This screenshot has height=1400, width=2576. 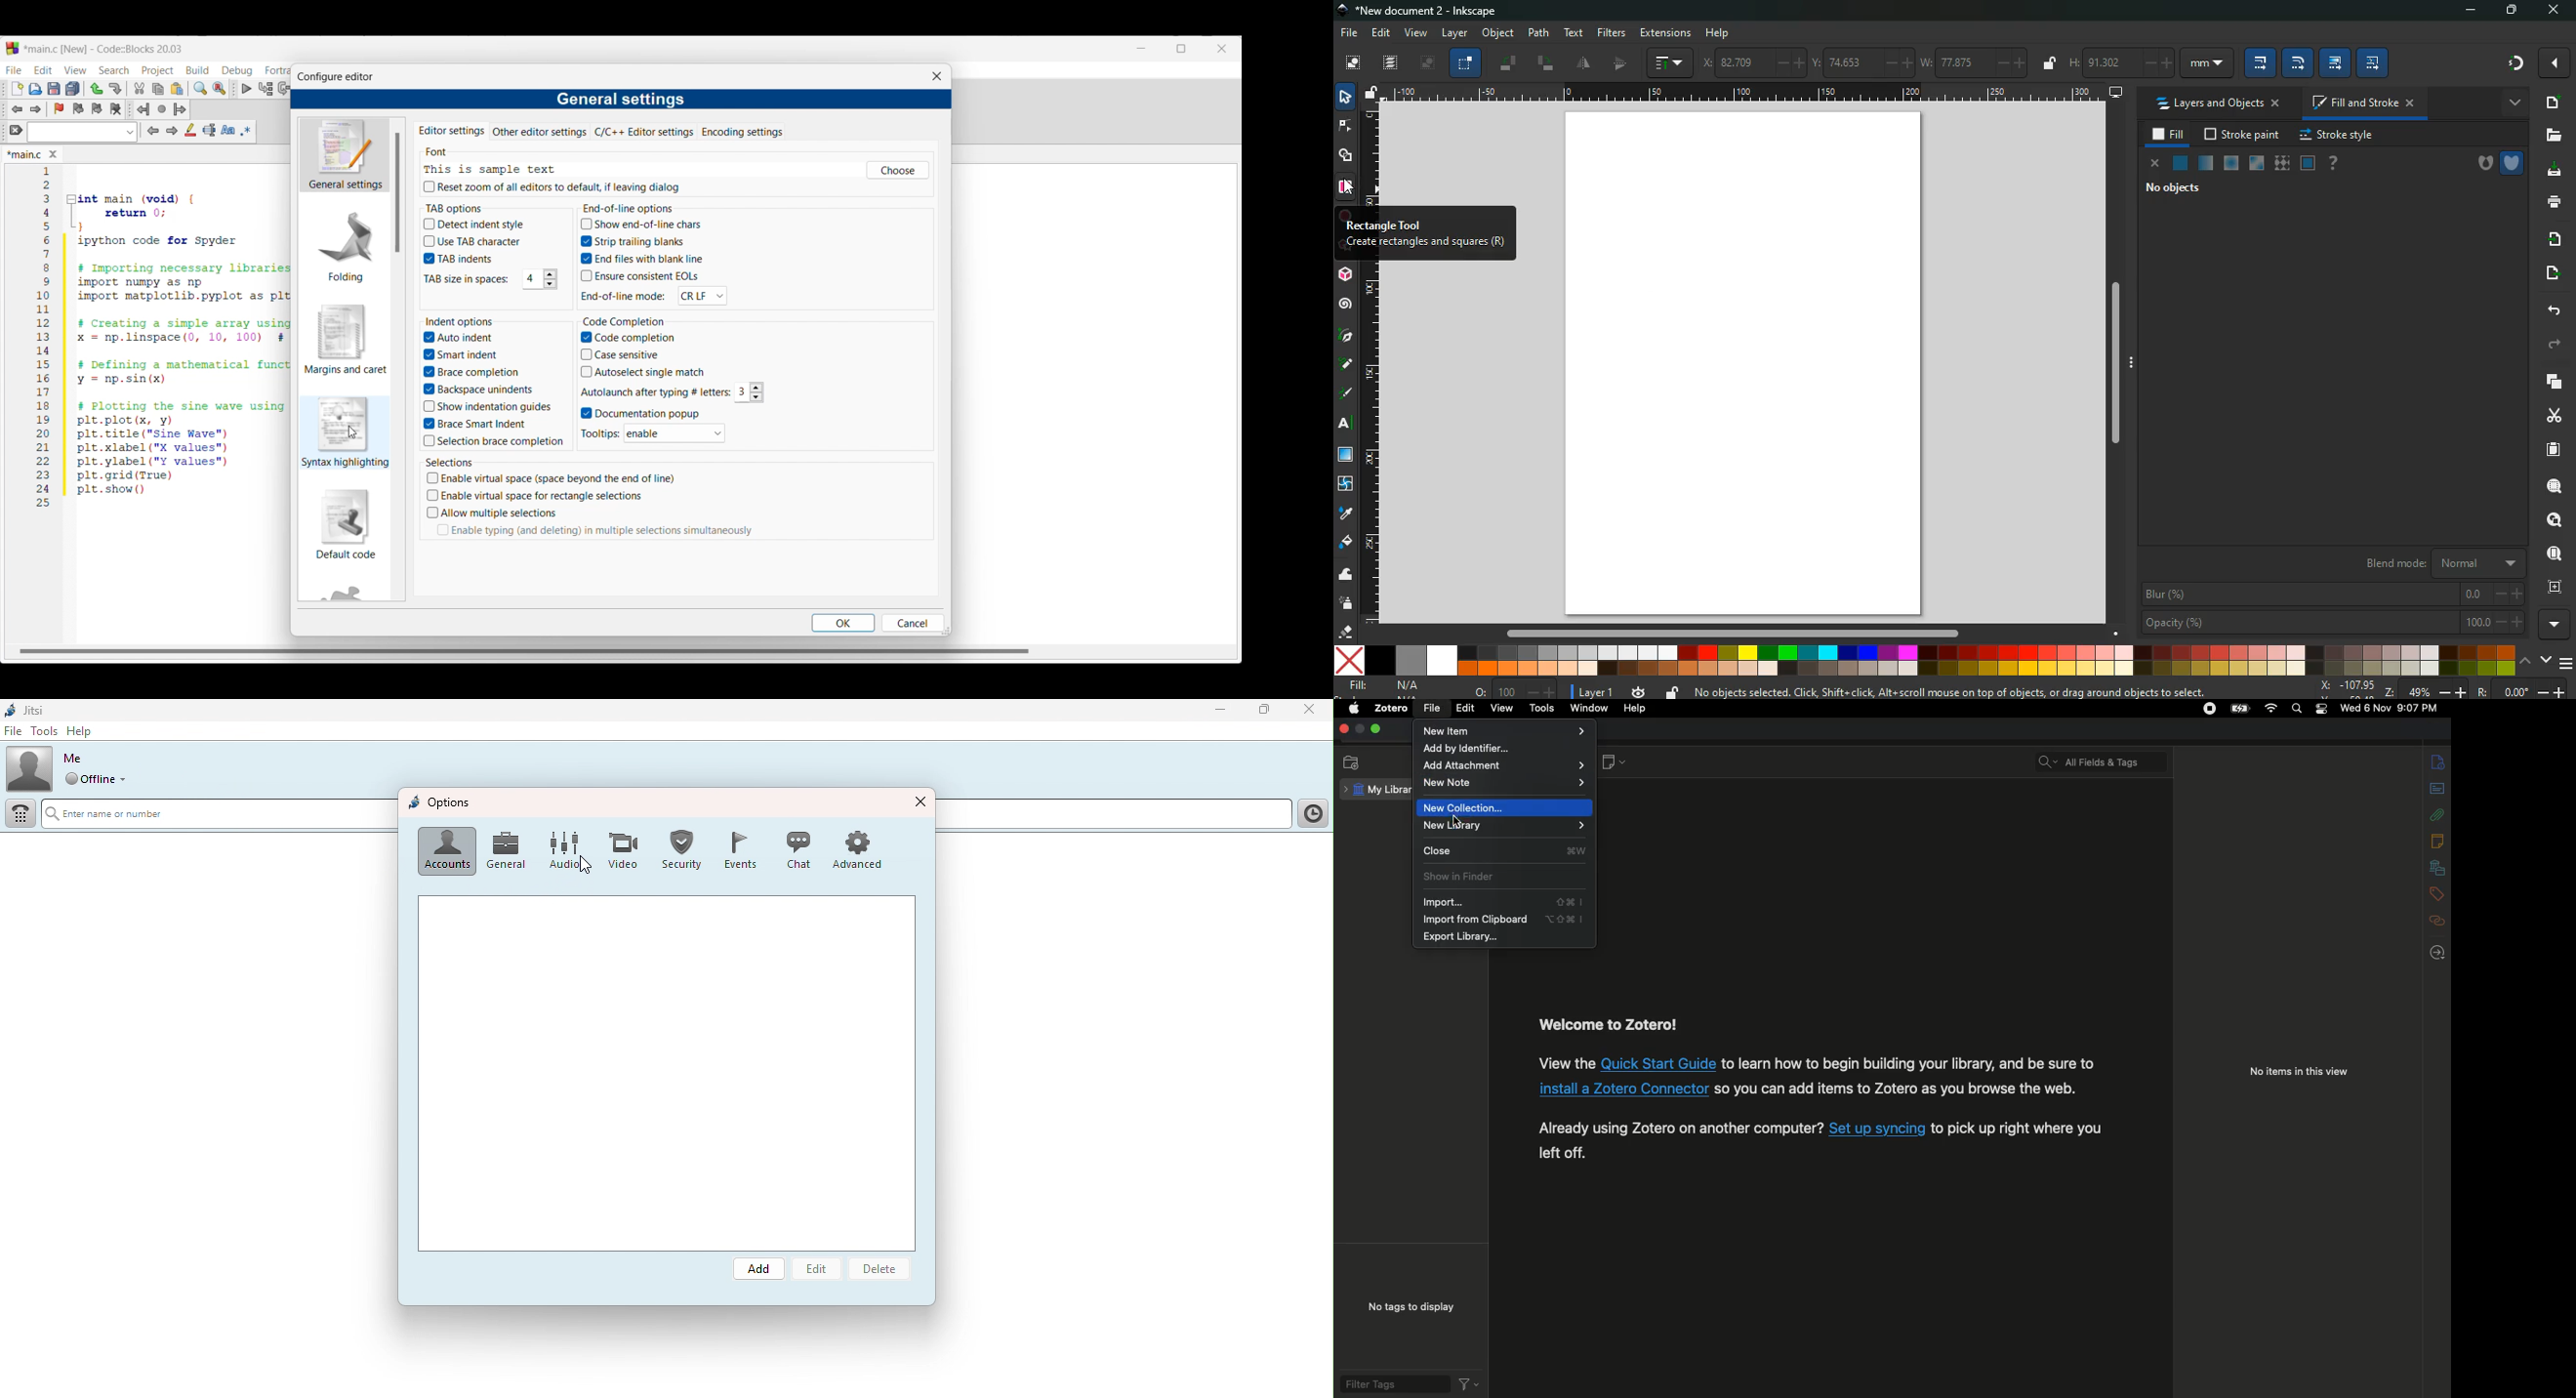 What do you see at coordinates (2437, 789) in the screenshot?
I see `Abstract` at bounding box center [2437, 789].